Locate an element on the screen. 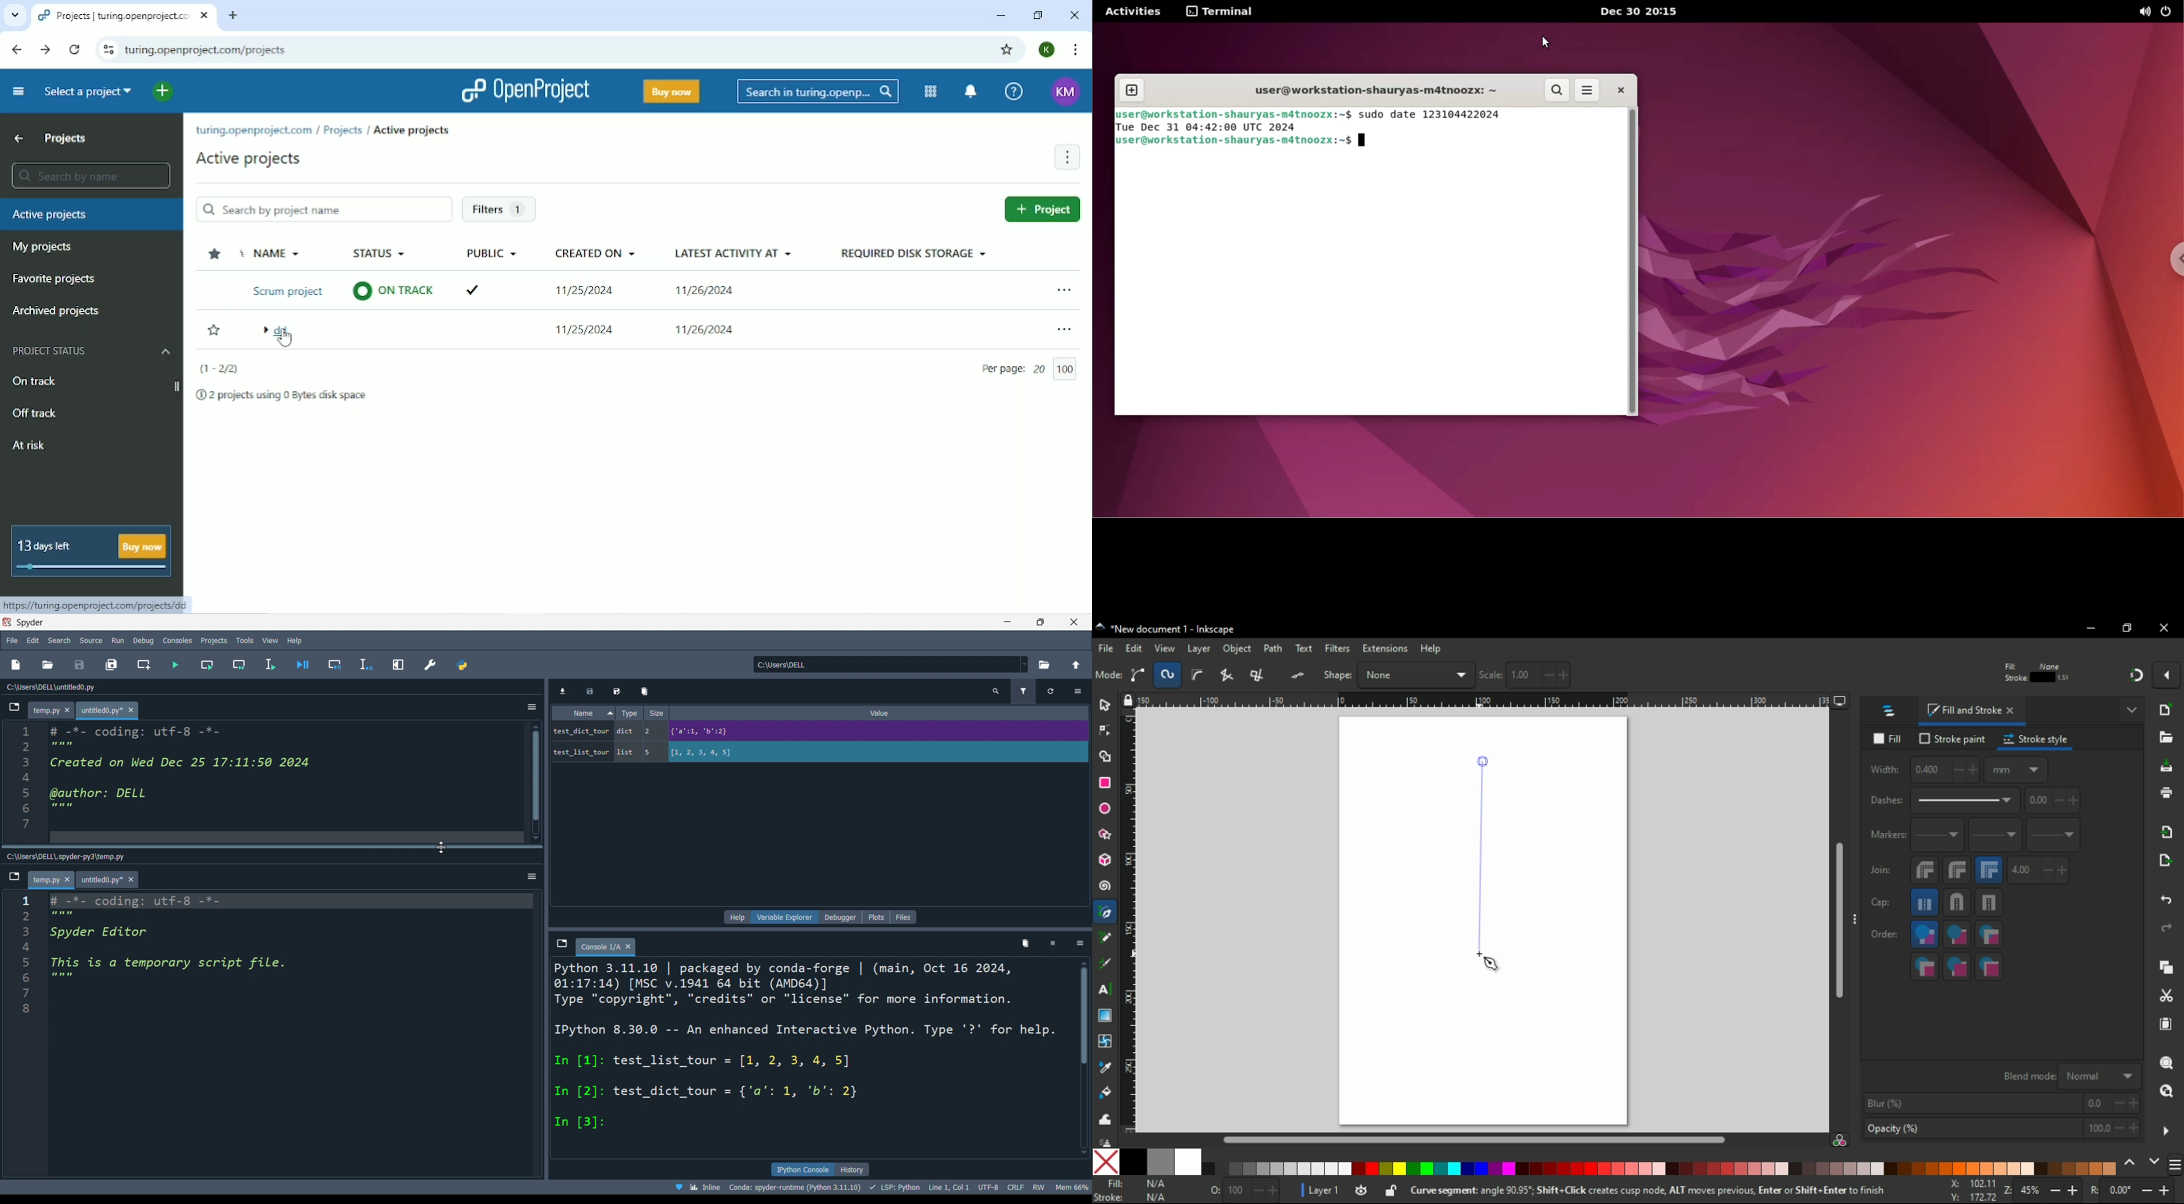 This screenshot has width=2184, height=1204. dd is located at coordinates (279, 330).